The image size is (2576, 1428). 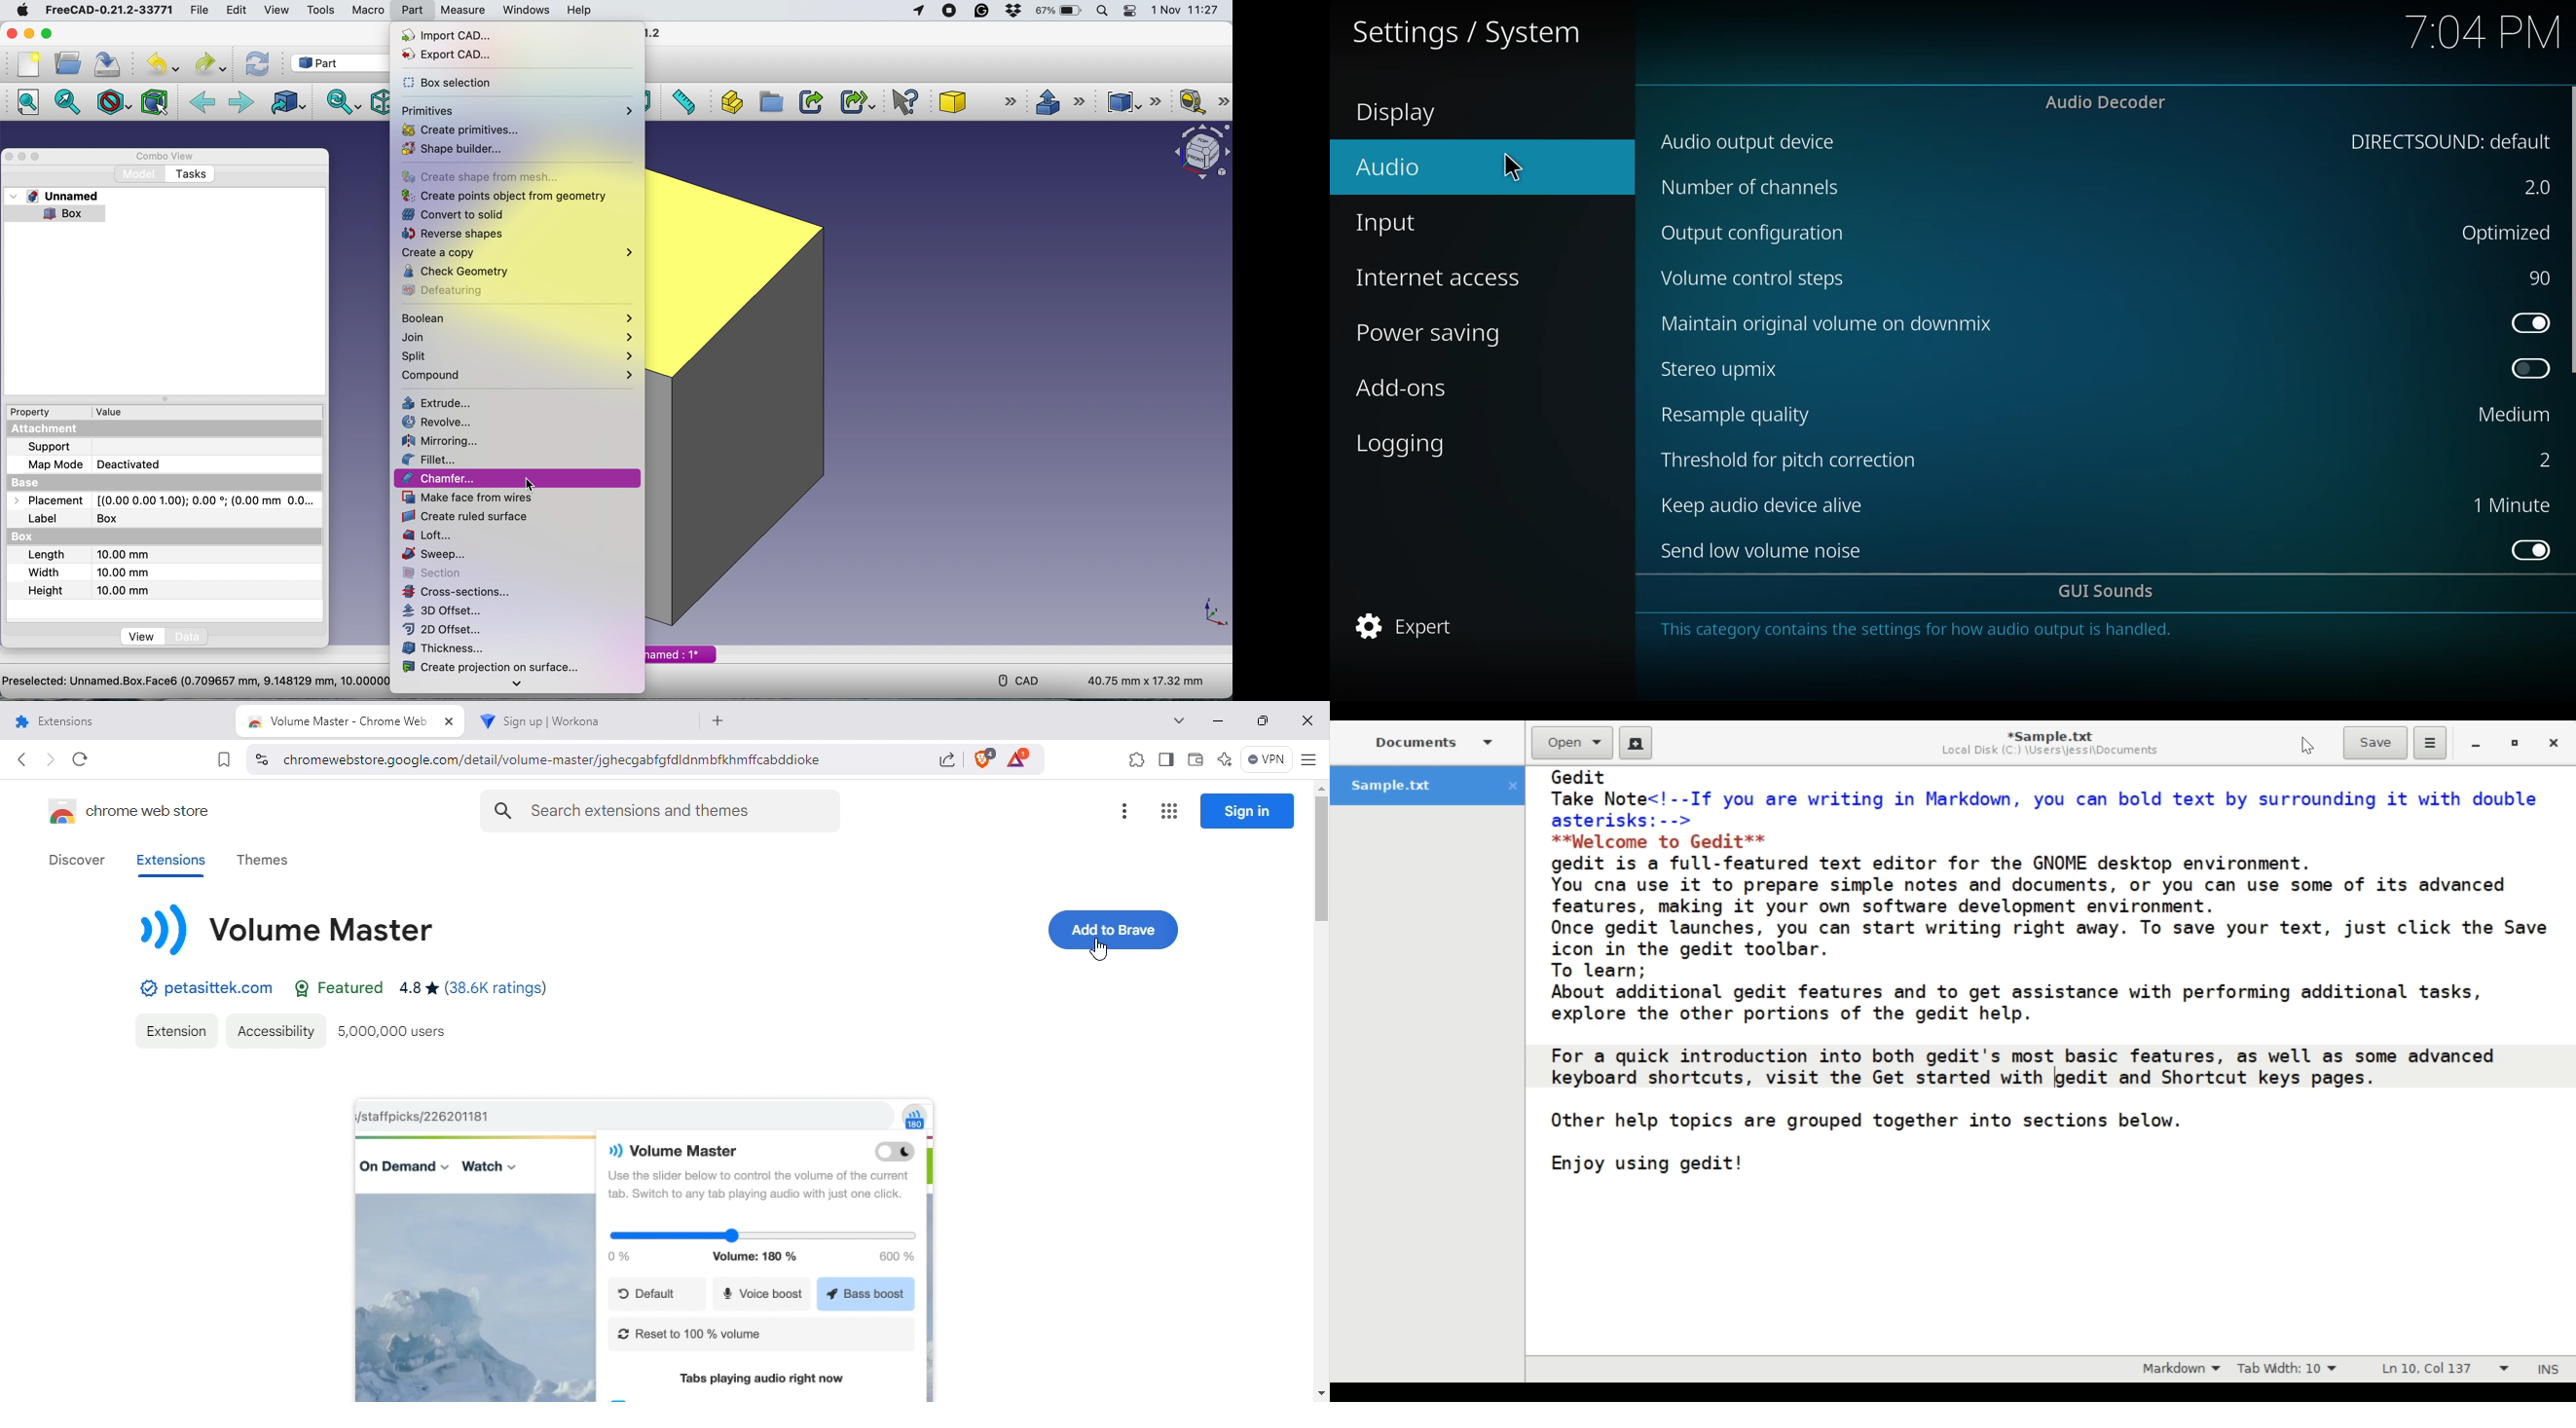 I want to click on compound tools, so click(x=1131, y=102).